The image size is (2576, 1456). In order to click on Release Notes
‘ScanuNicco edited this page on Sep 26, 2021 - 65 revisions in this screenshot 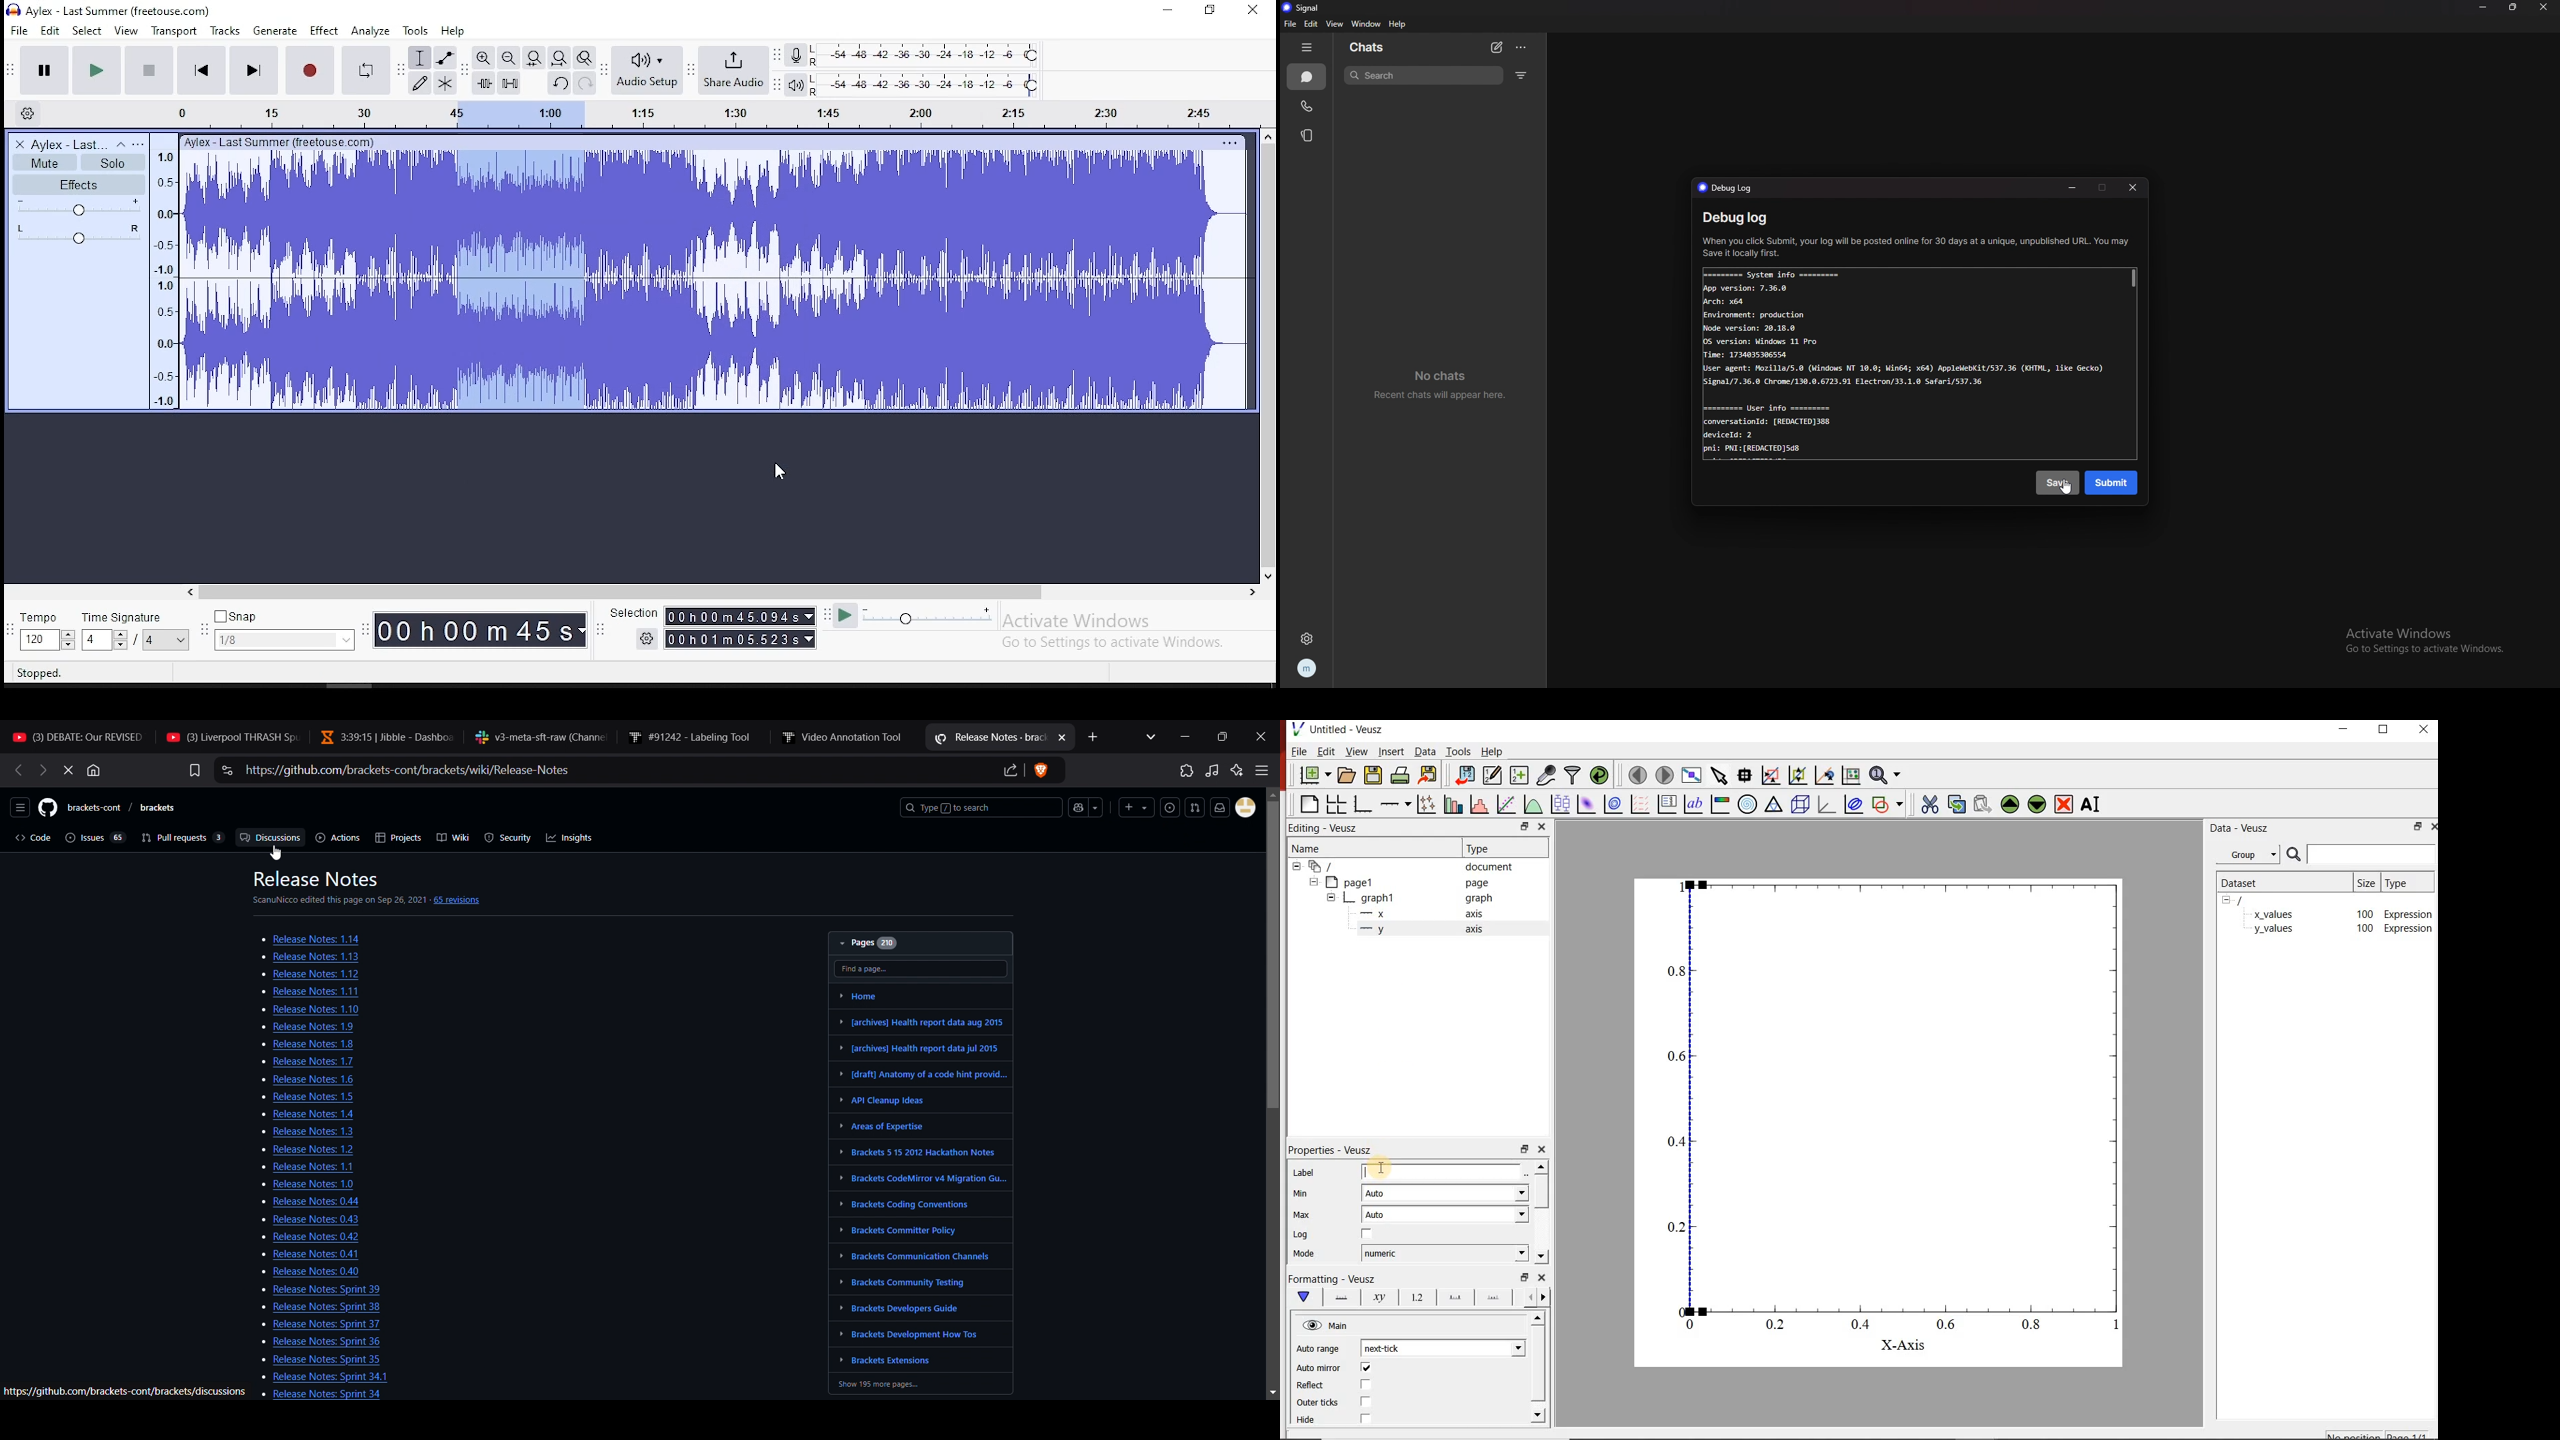, I will do `click(387, 889)`.